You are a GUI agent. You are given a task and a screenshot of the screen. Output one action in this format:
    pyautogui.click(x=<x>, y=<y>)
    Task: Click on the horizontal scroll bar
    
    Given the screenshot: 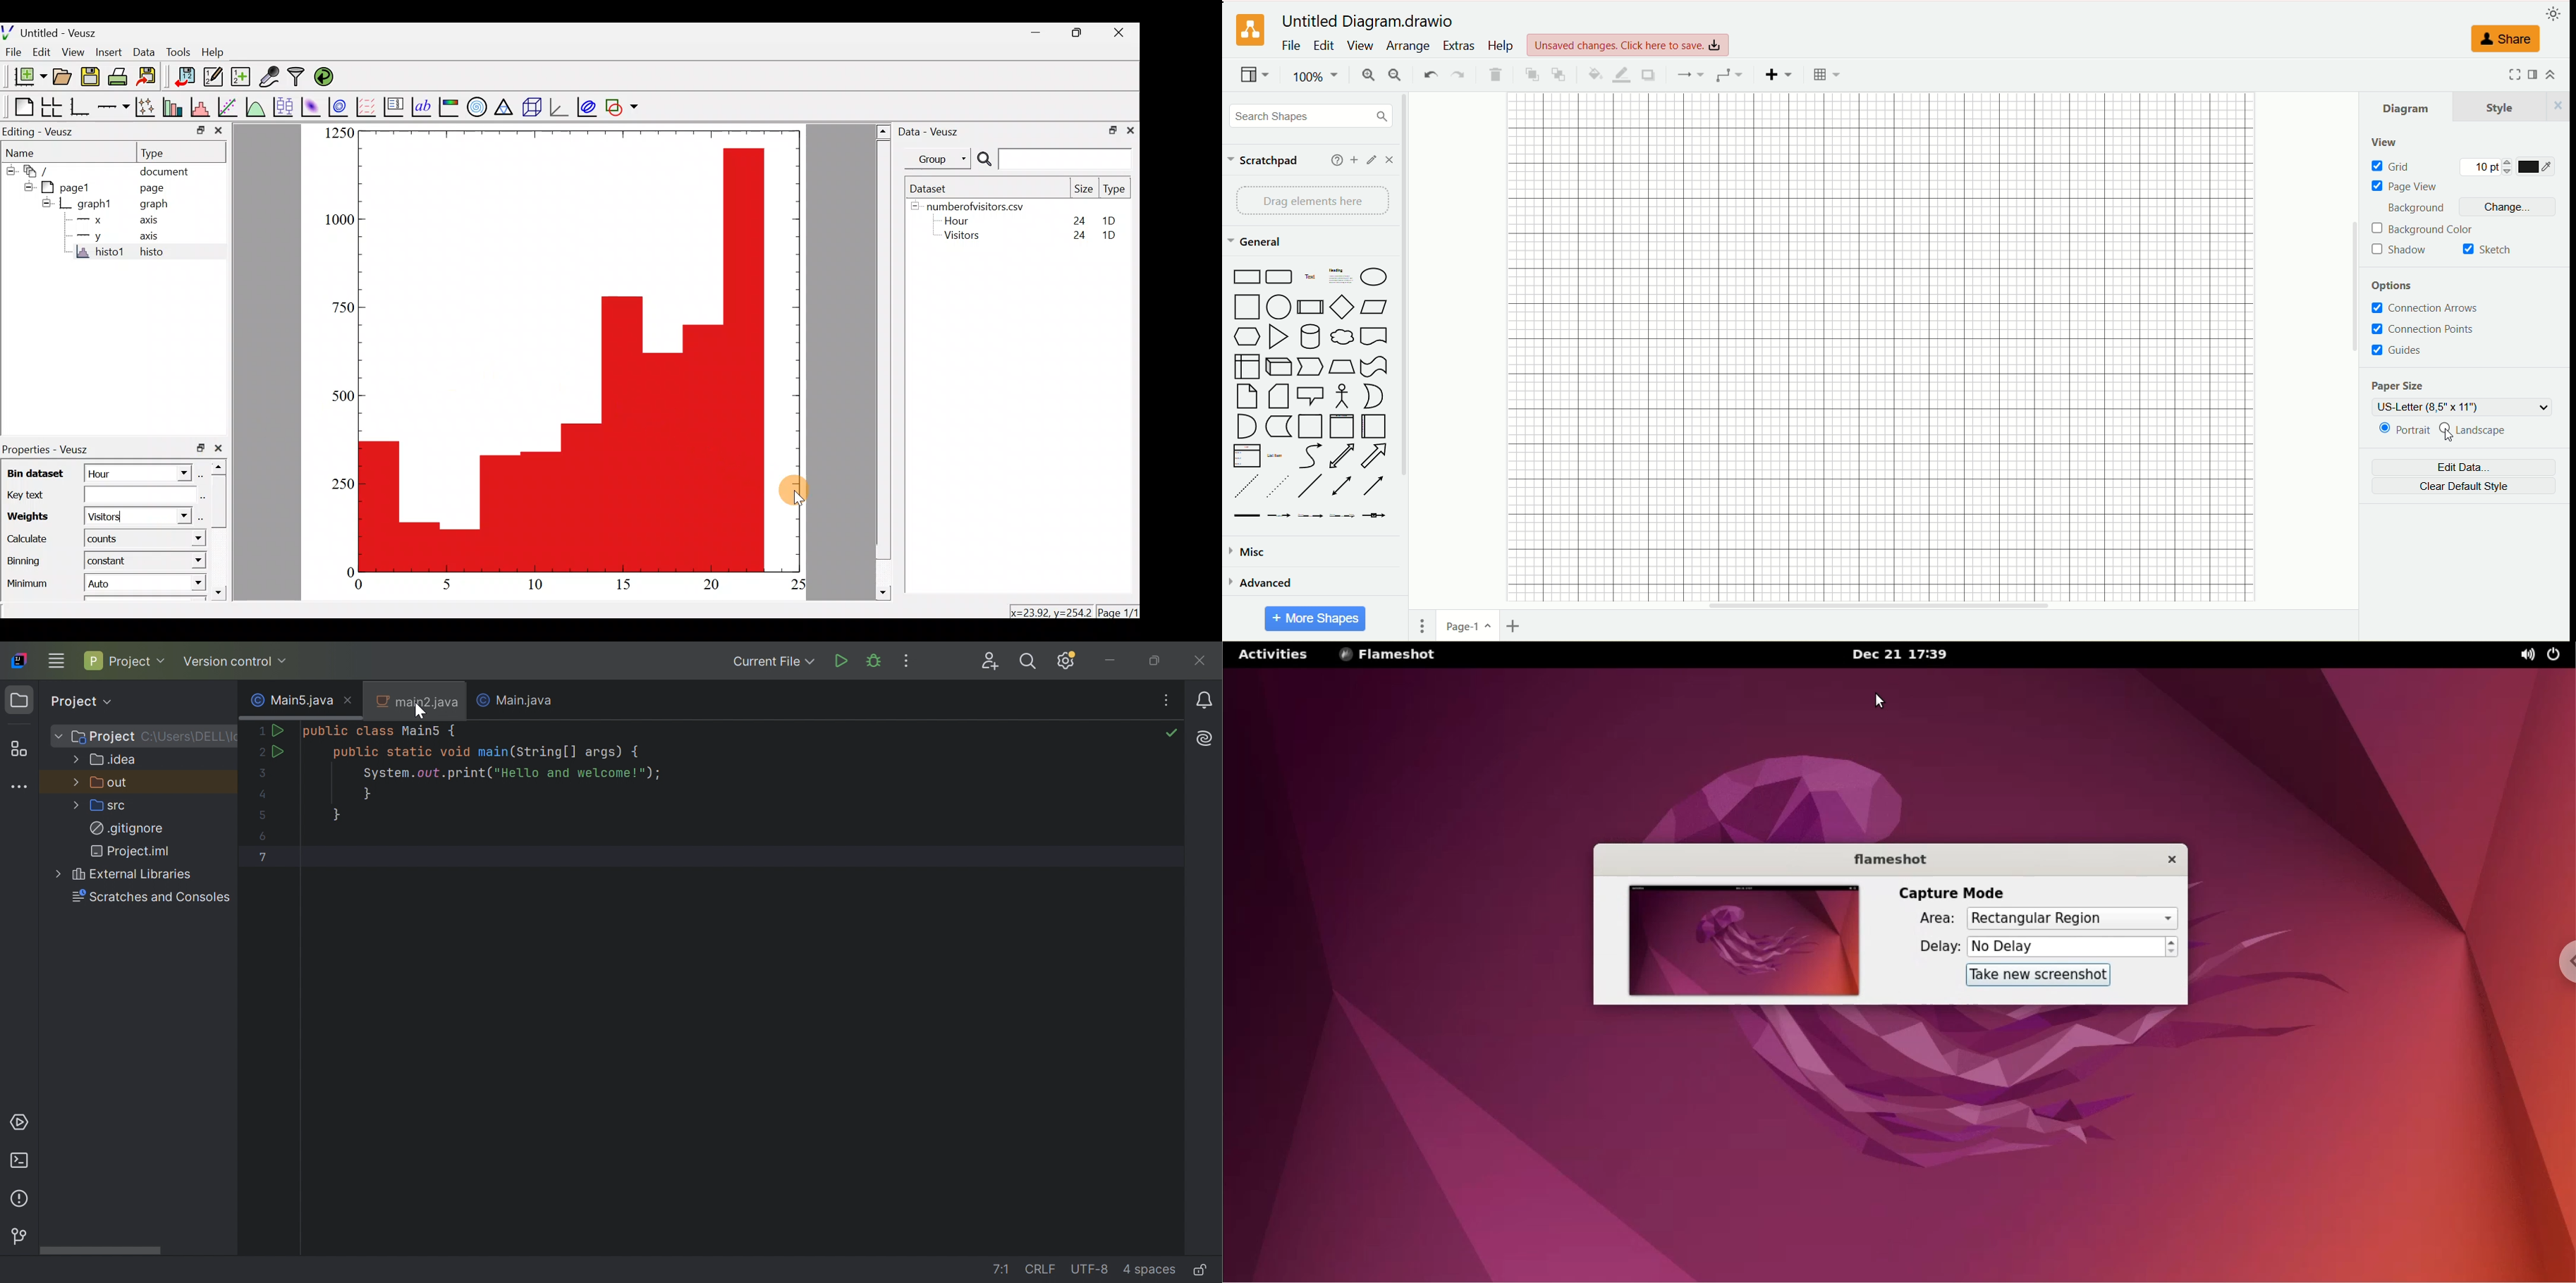 What is the action you would take?
    pyautogui.click(x=1885, y=603)
    